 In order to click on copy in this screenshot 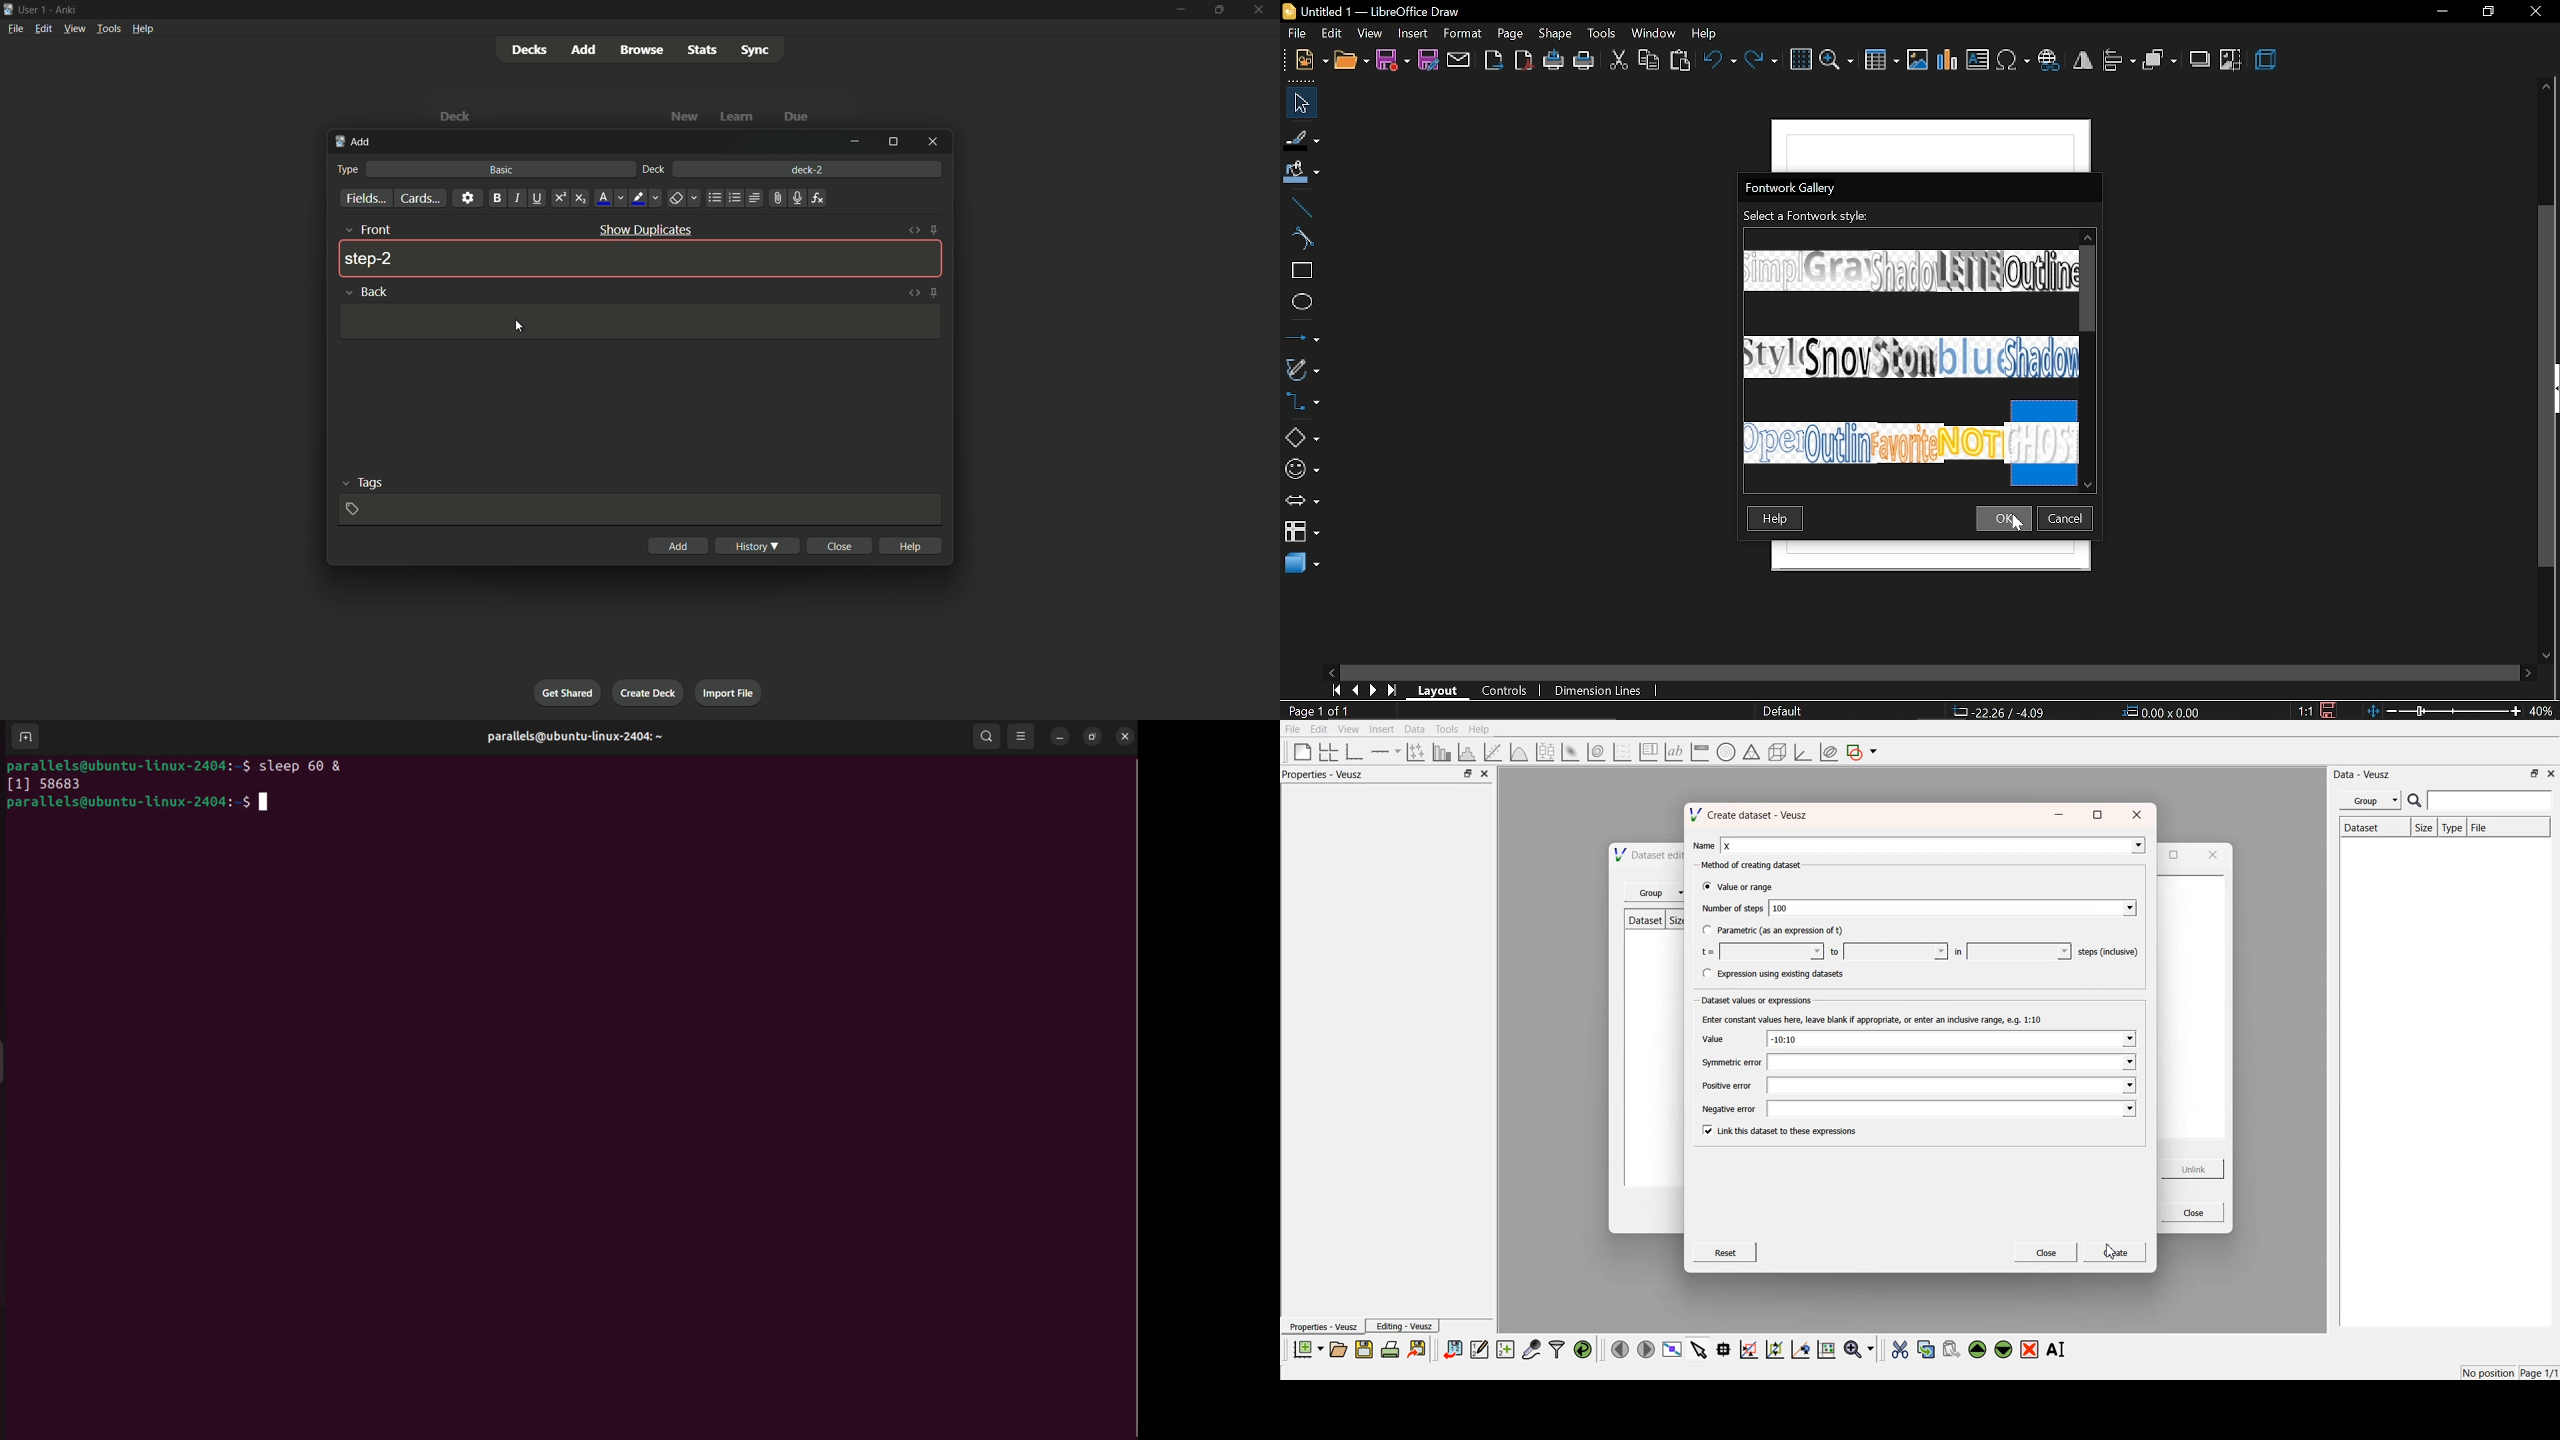, I will do `click(1650, 60)`.